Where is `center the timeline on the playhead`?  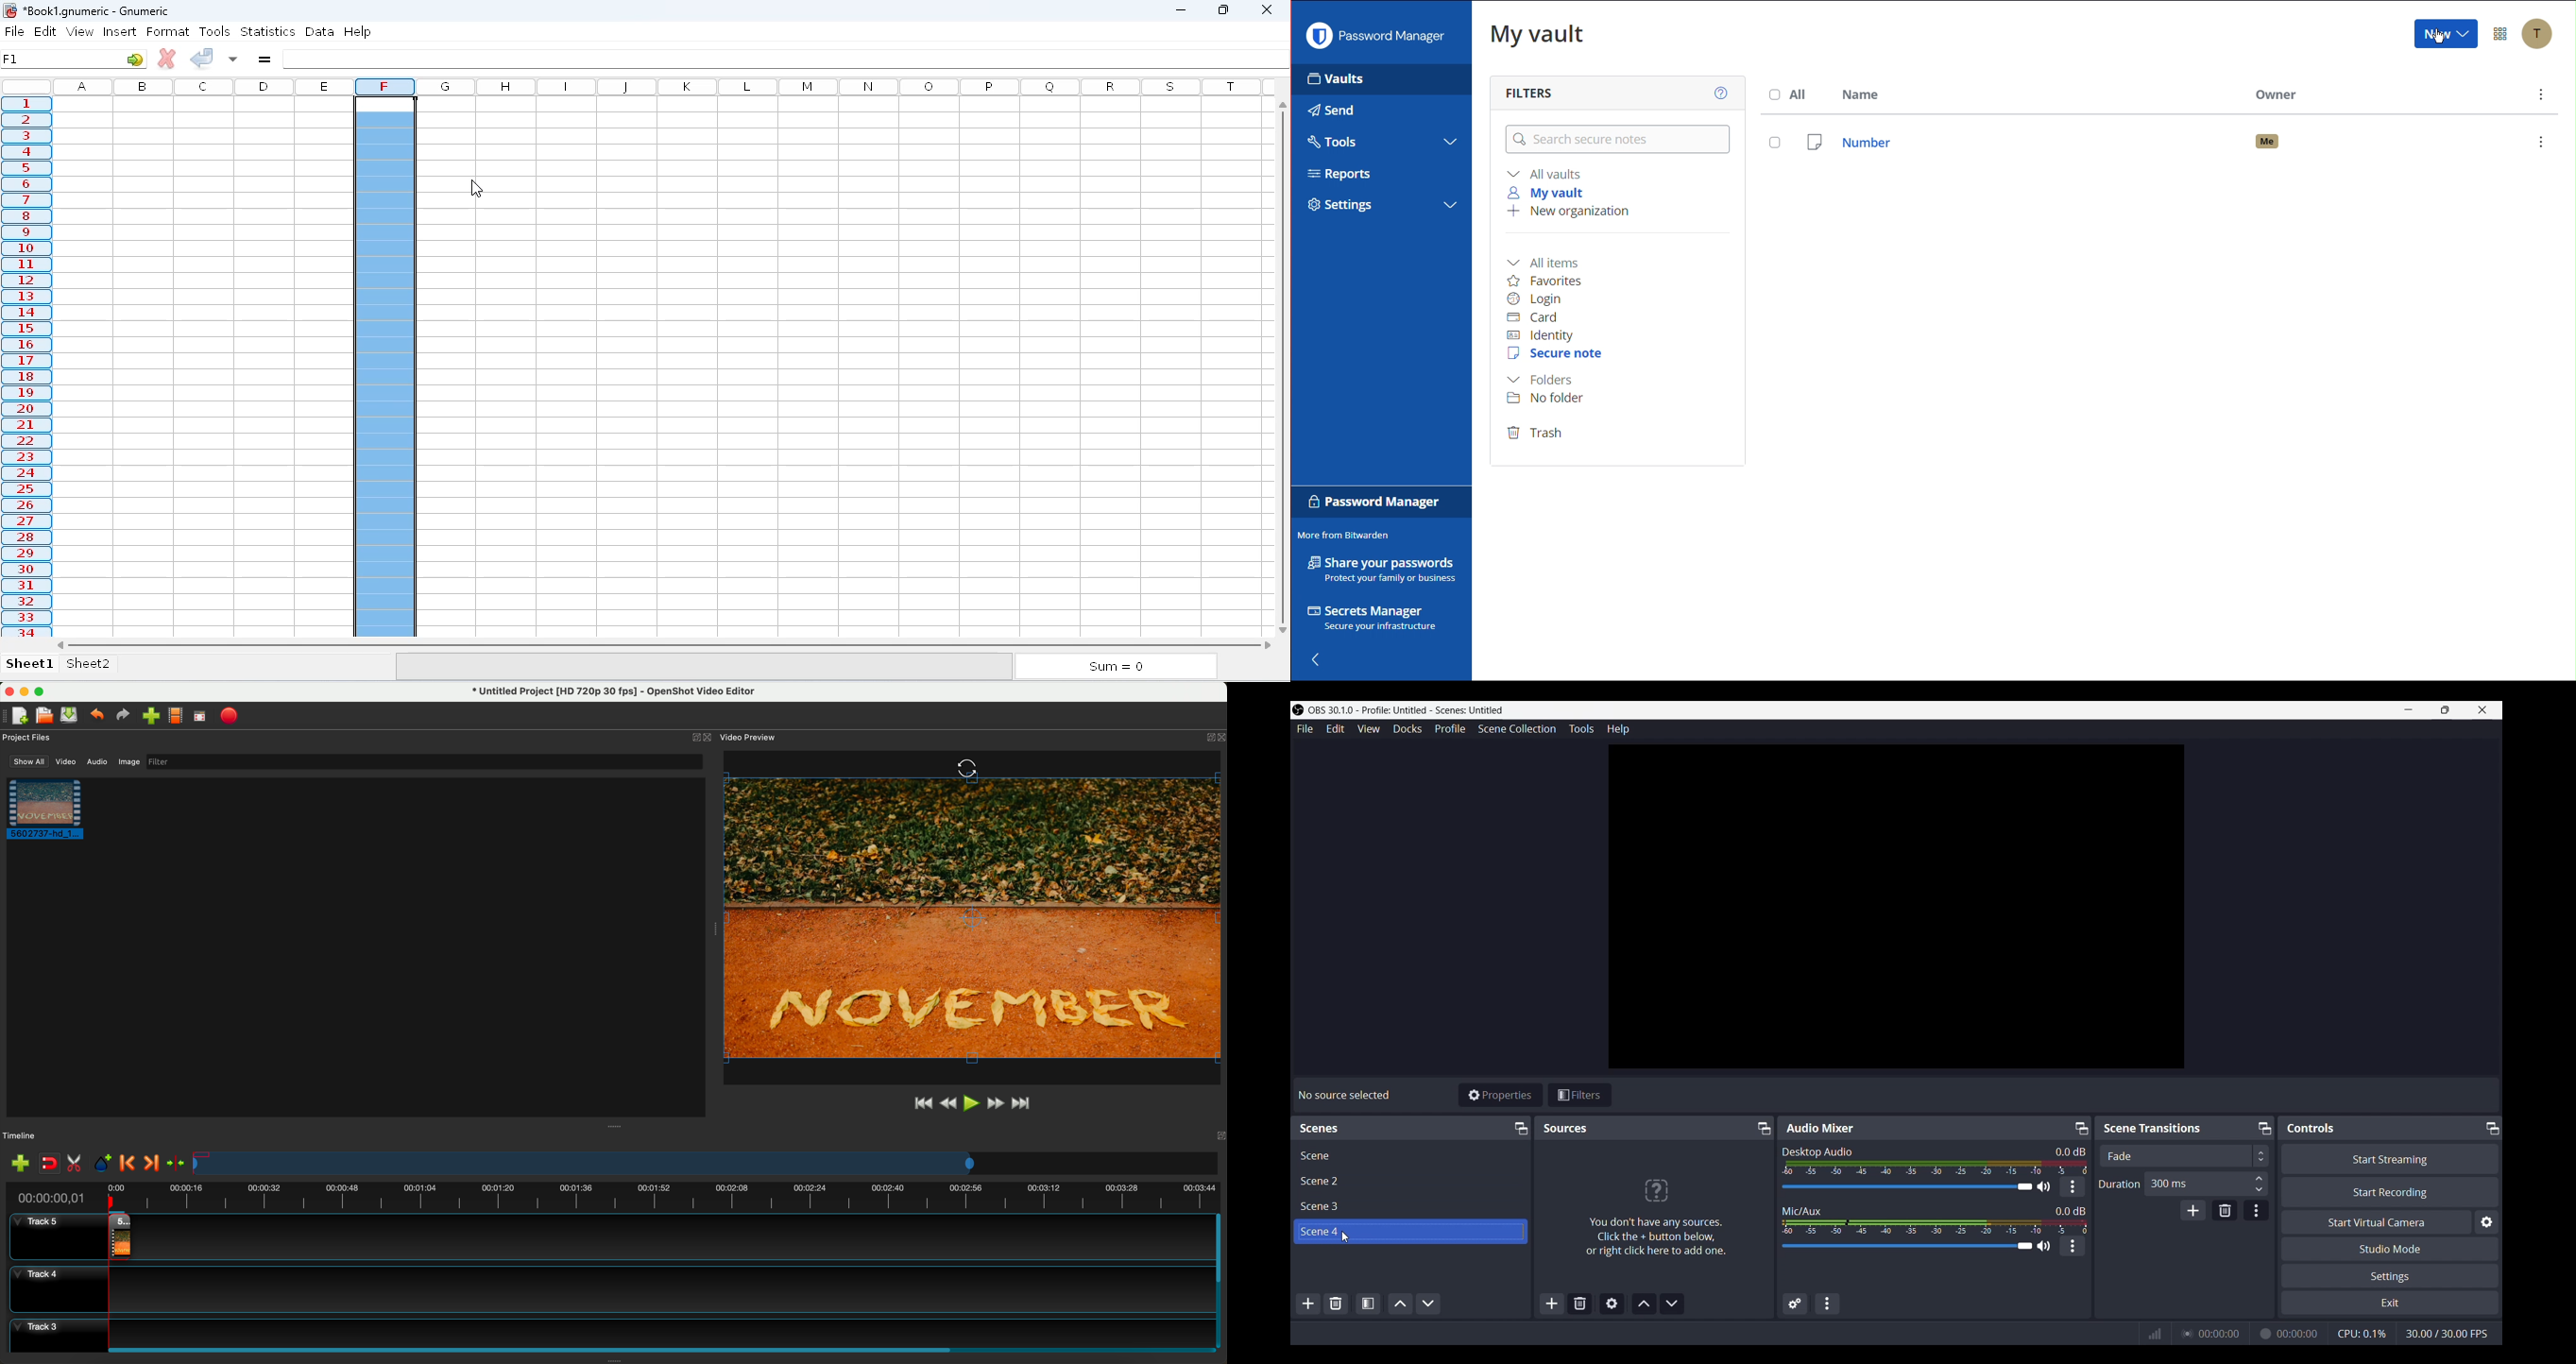
center the timeline on the playhead is located at coordinates (182, 1163).